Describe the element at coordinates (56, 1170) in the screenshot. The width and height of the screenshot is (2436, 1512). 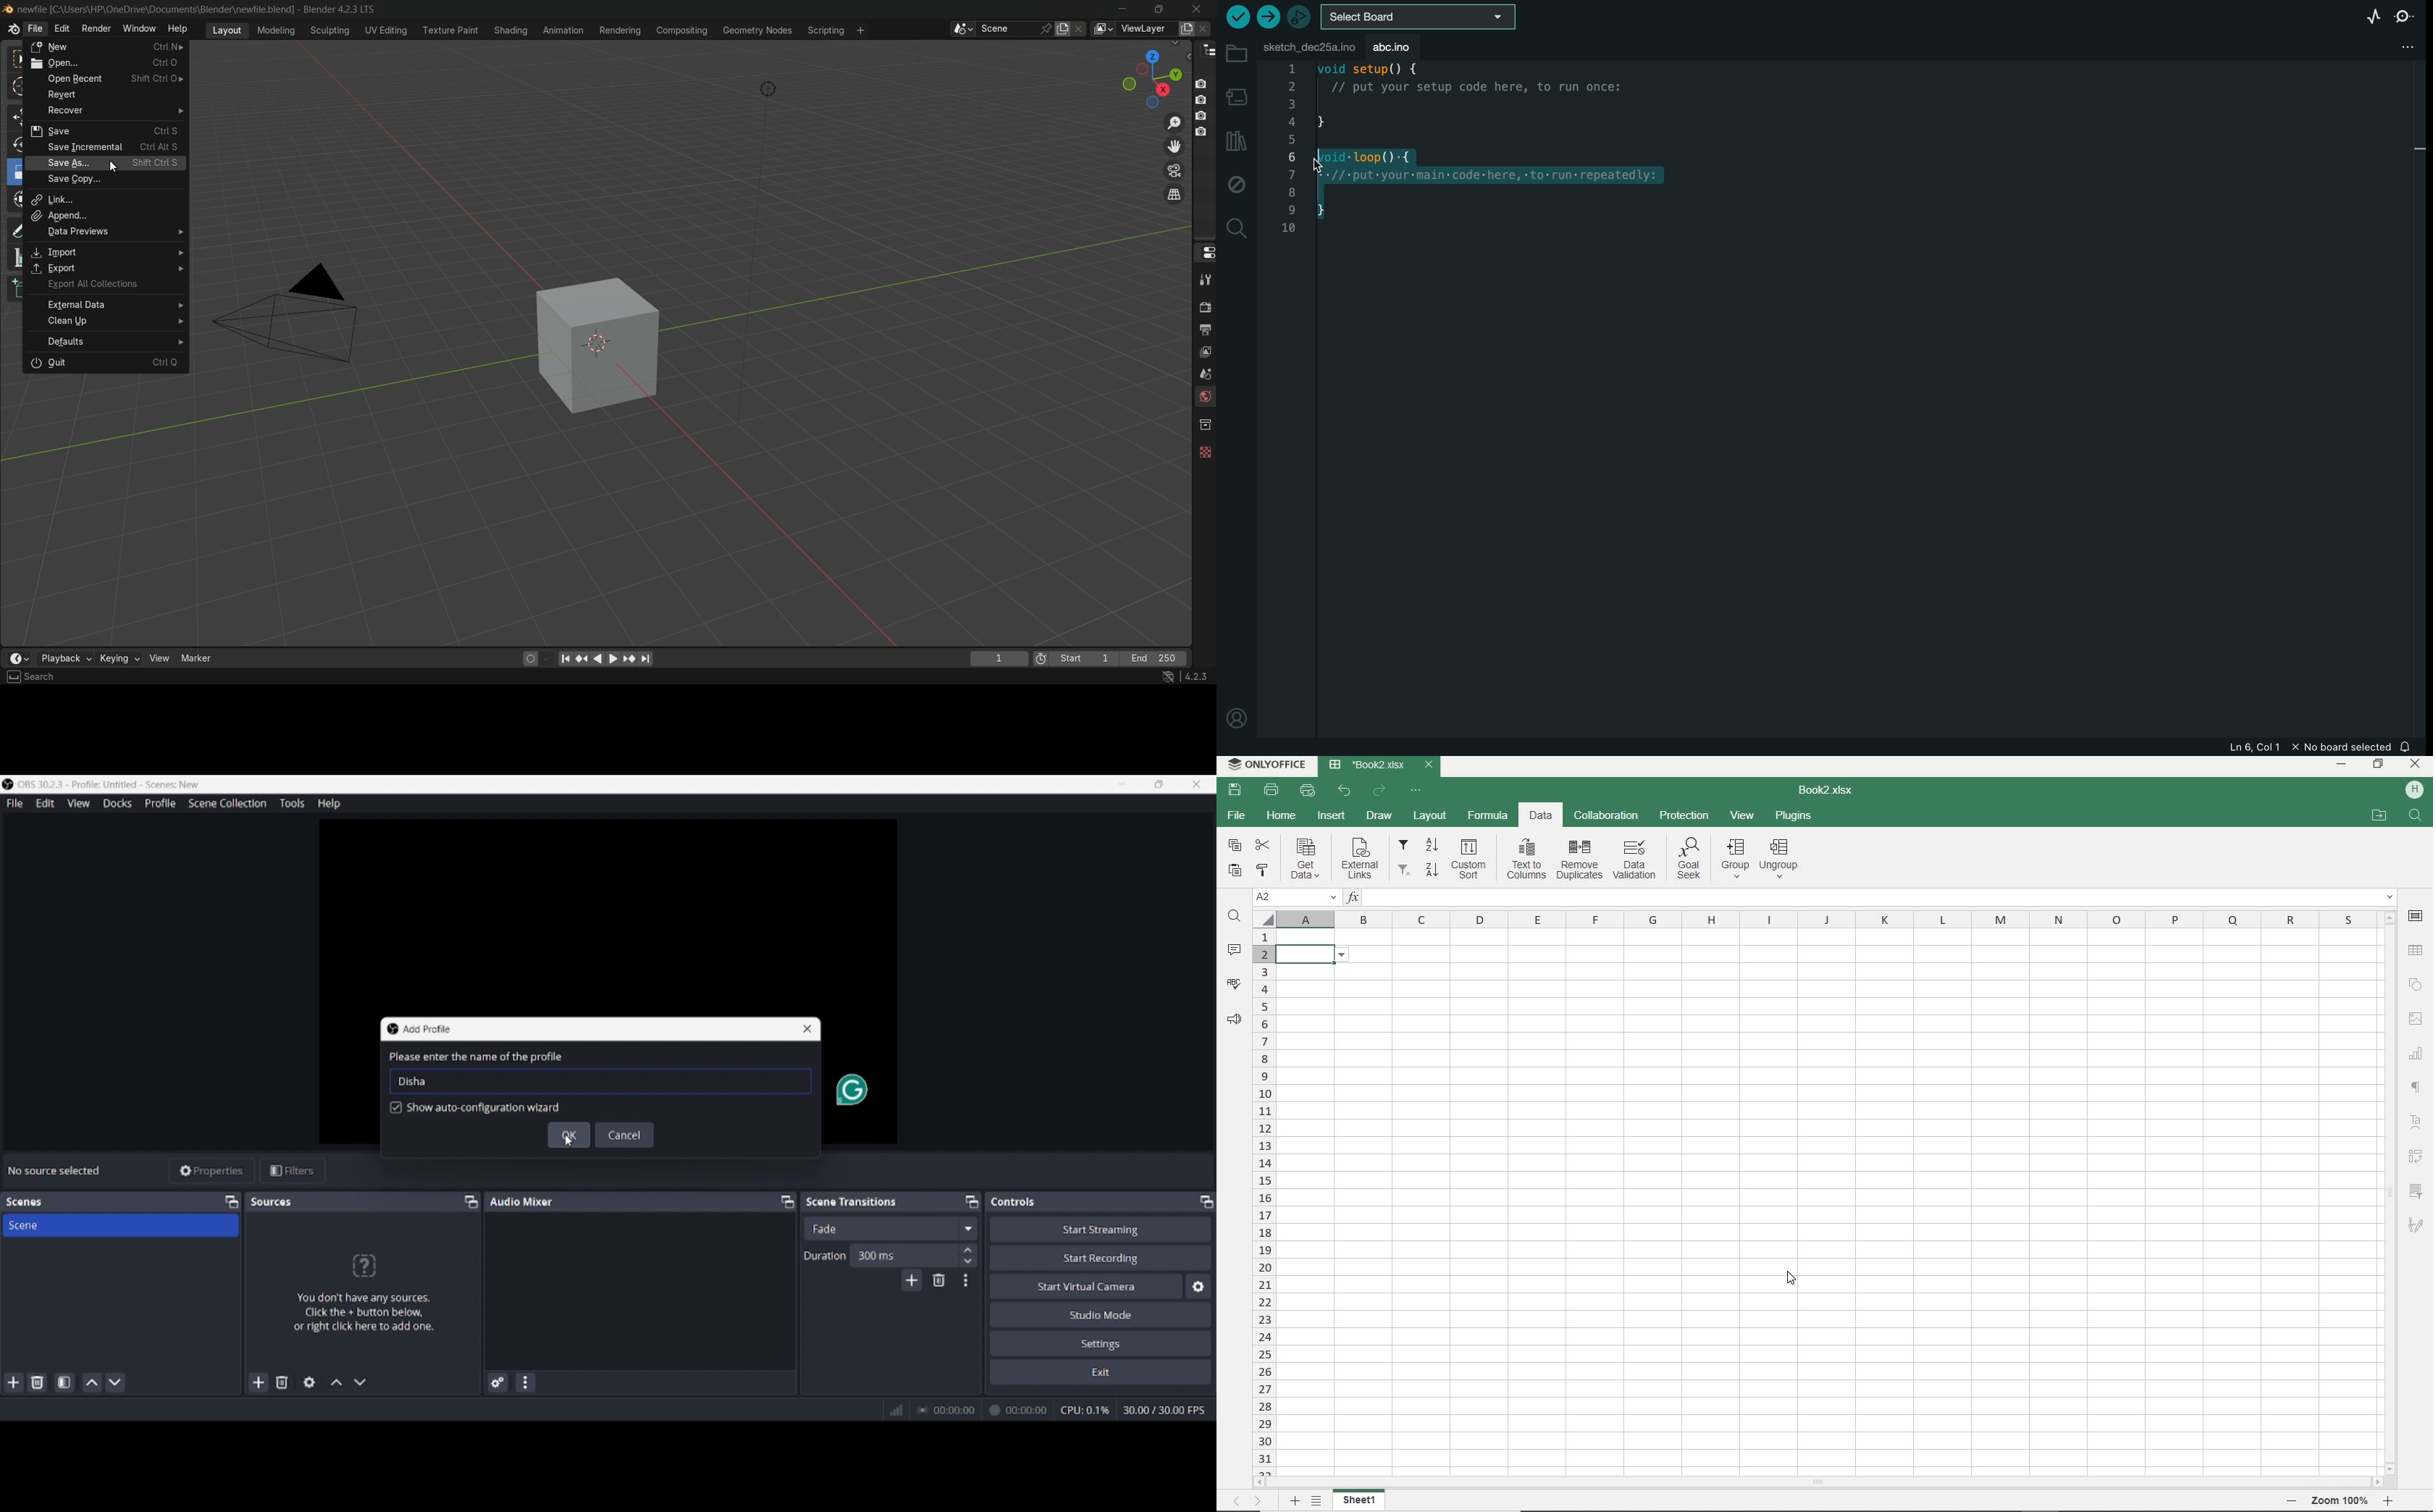
I see `Source status` at that location.